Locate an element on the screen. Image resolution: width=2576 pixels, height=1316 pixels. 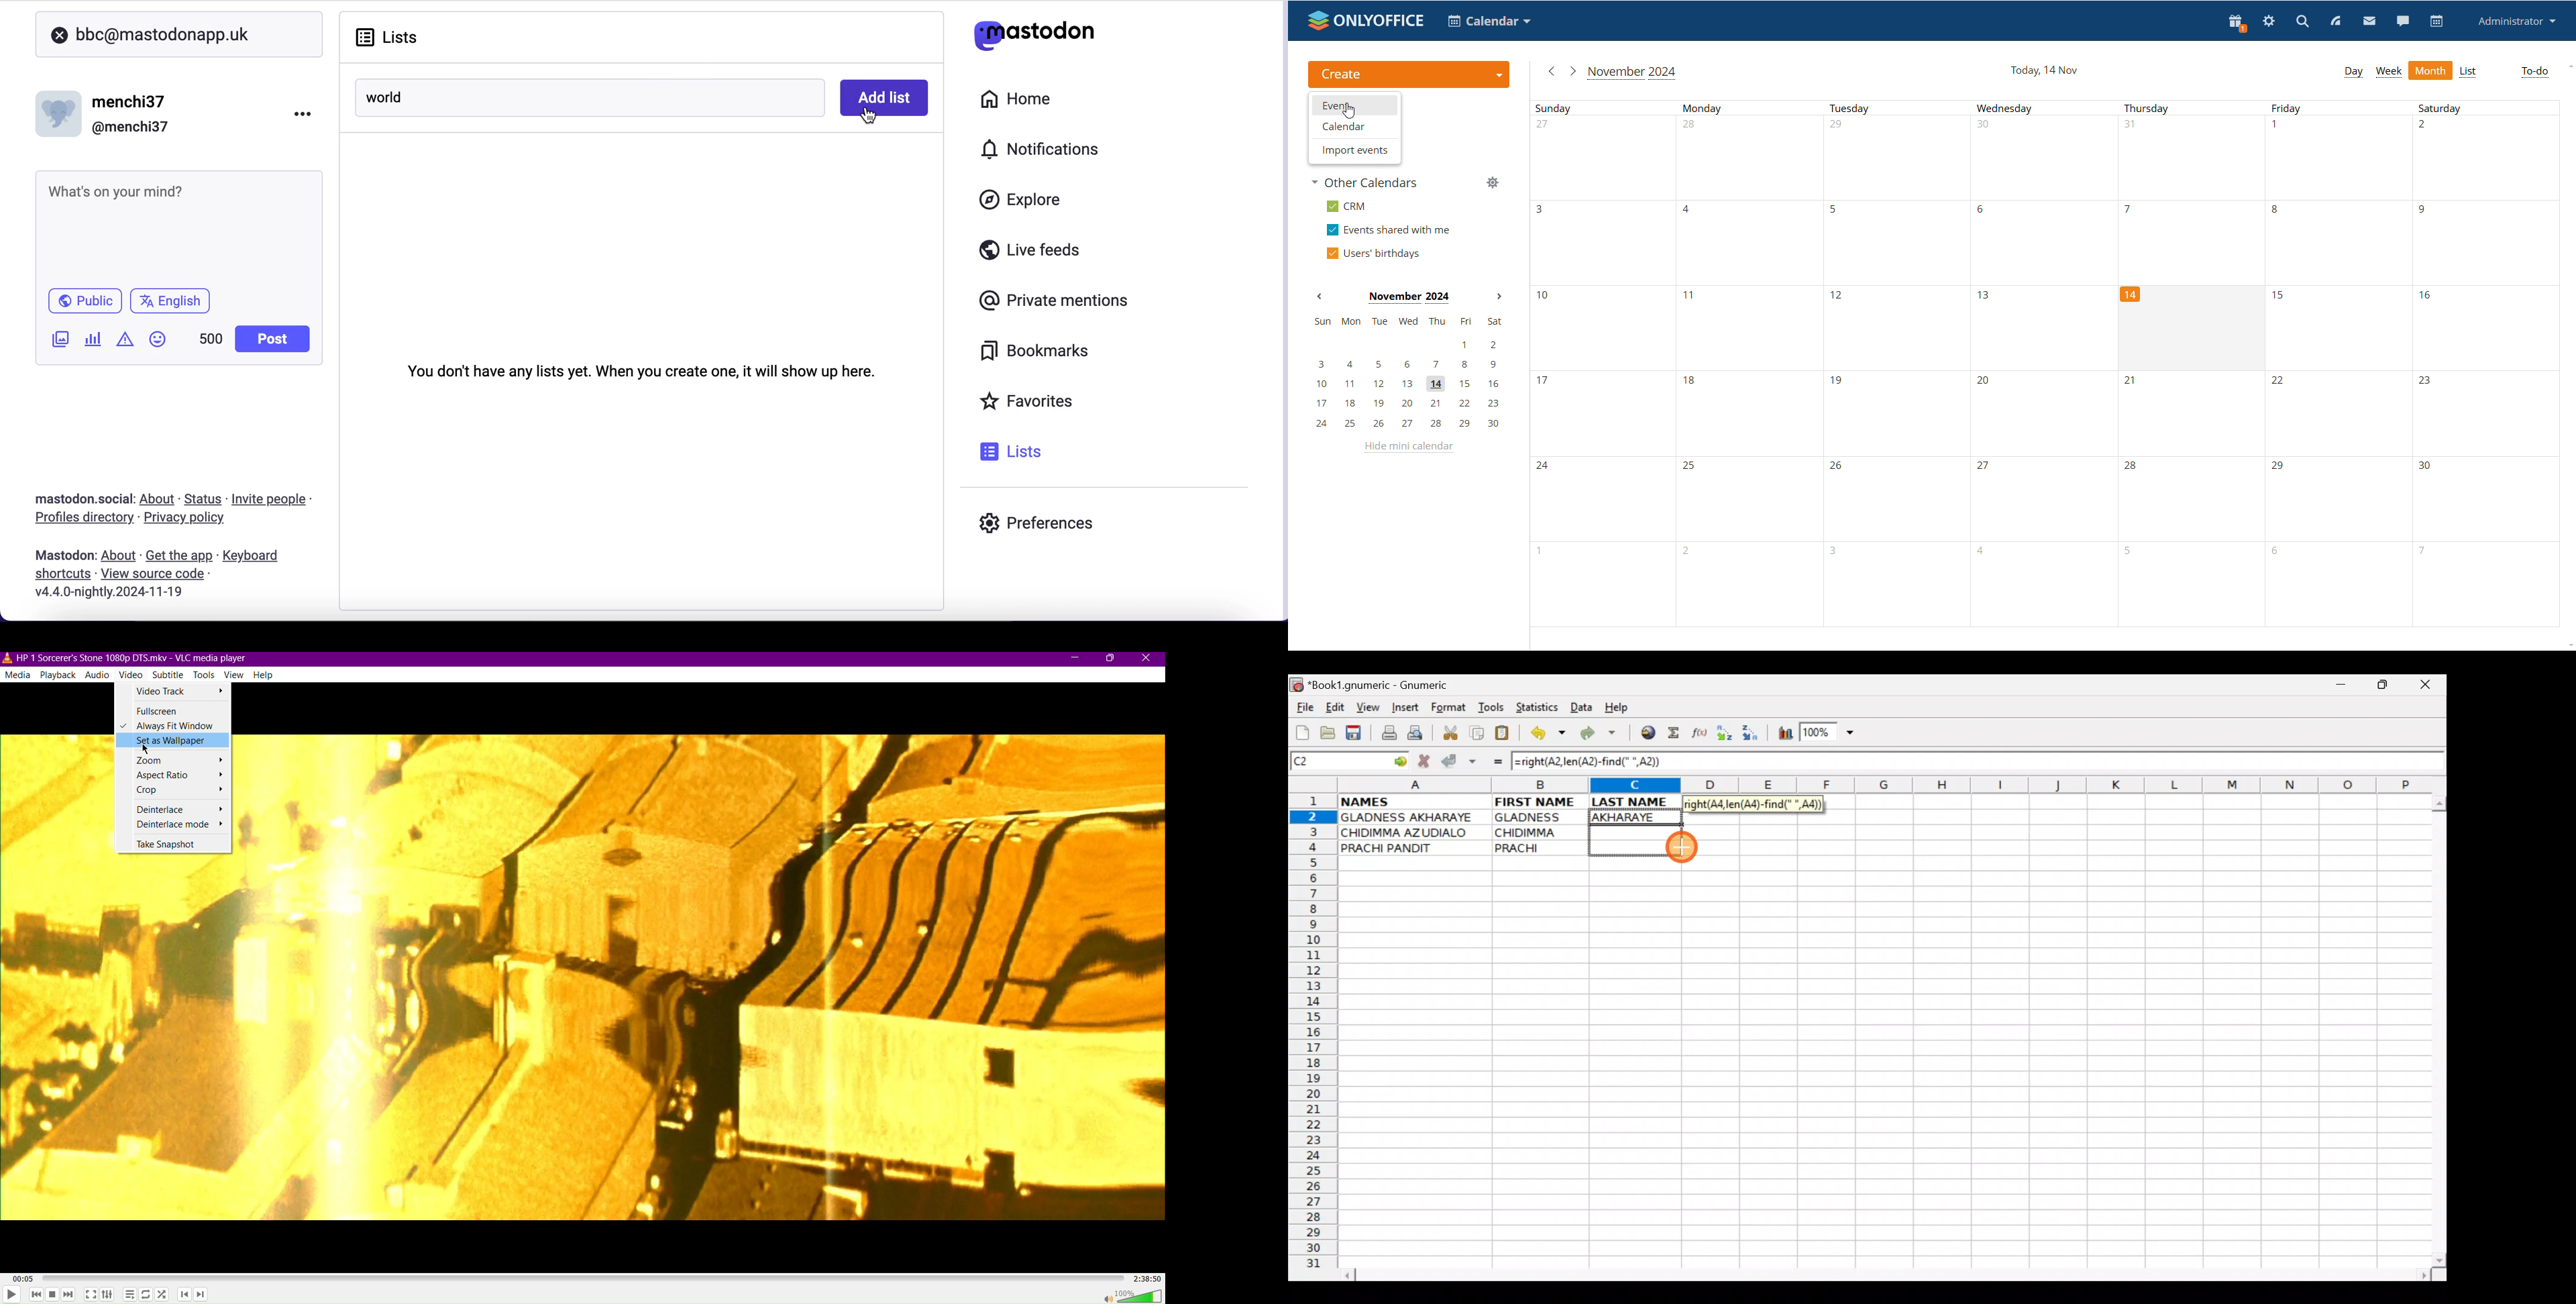
AKHARAYE is located at coordinates (1636, 817).